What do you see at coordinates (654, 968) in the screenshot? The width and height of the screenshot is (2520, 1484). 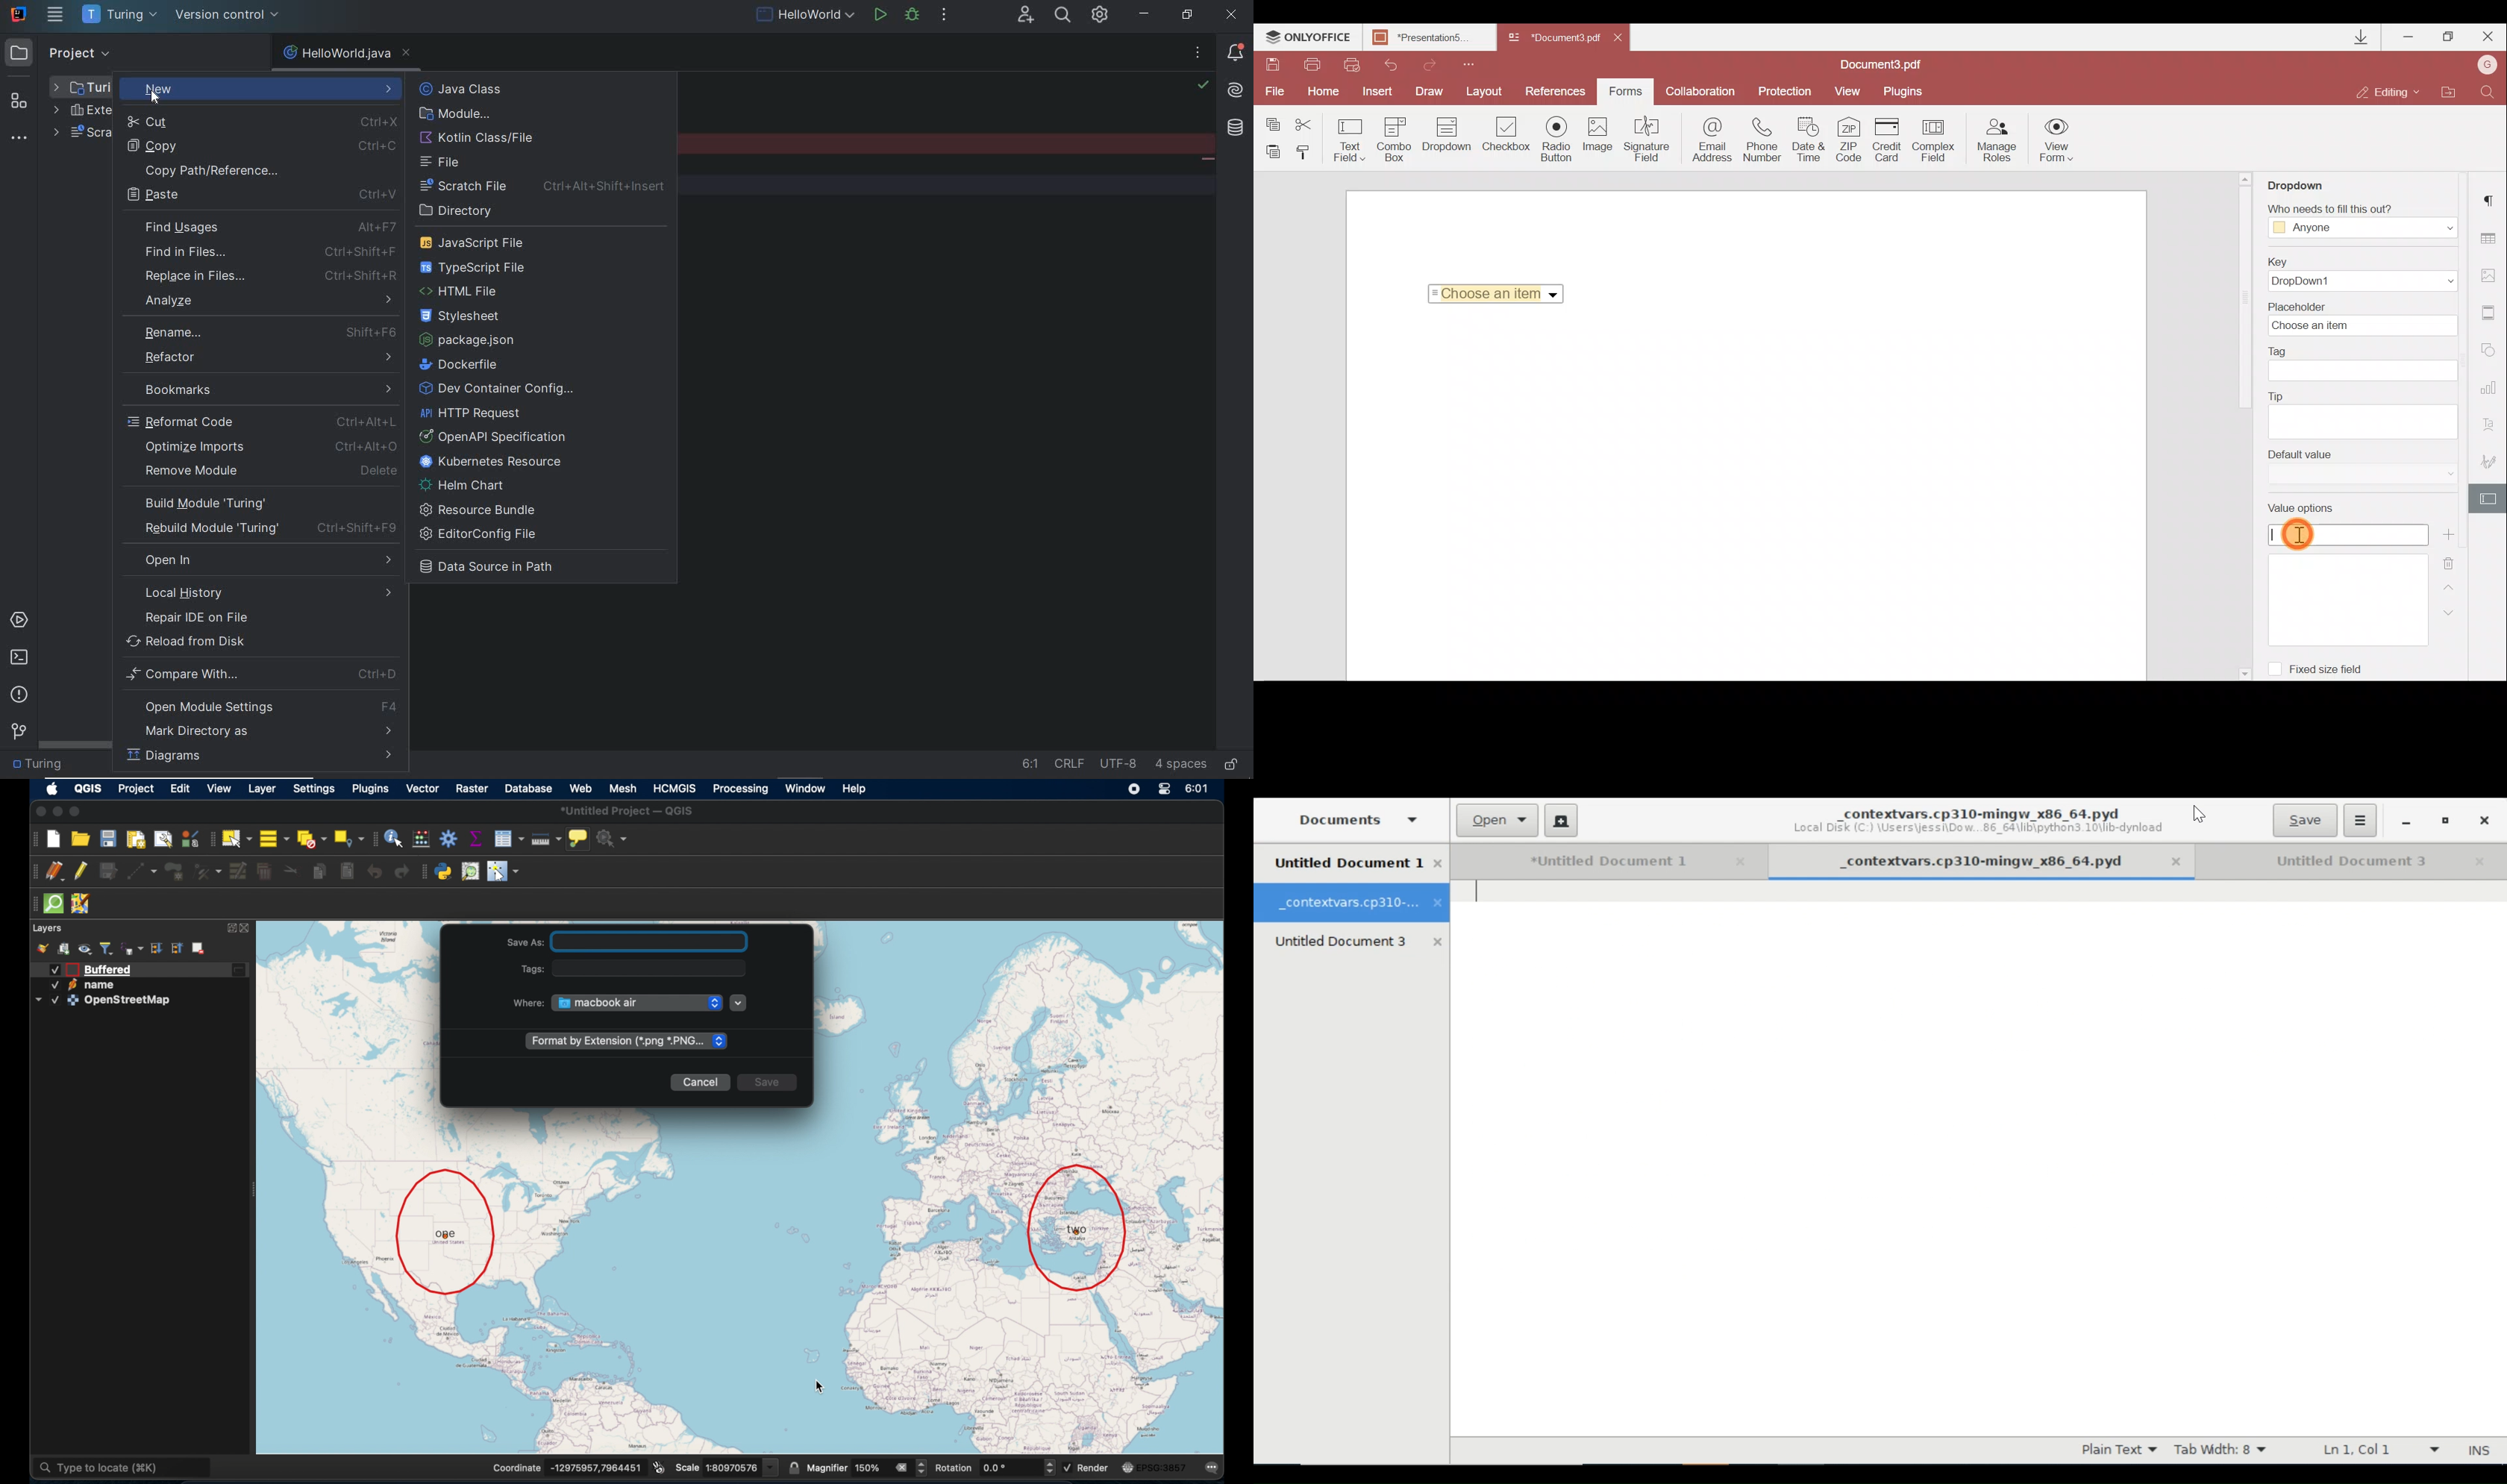 I see `tags input field` at bounding box center [654, 968].